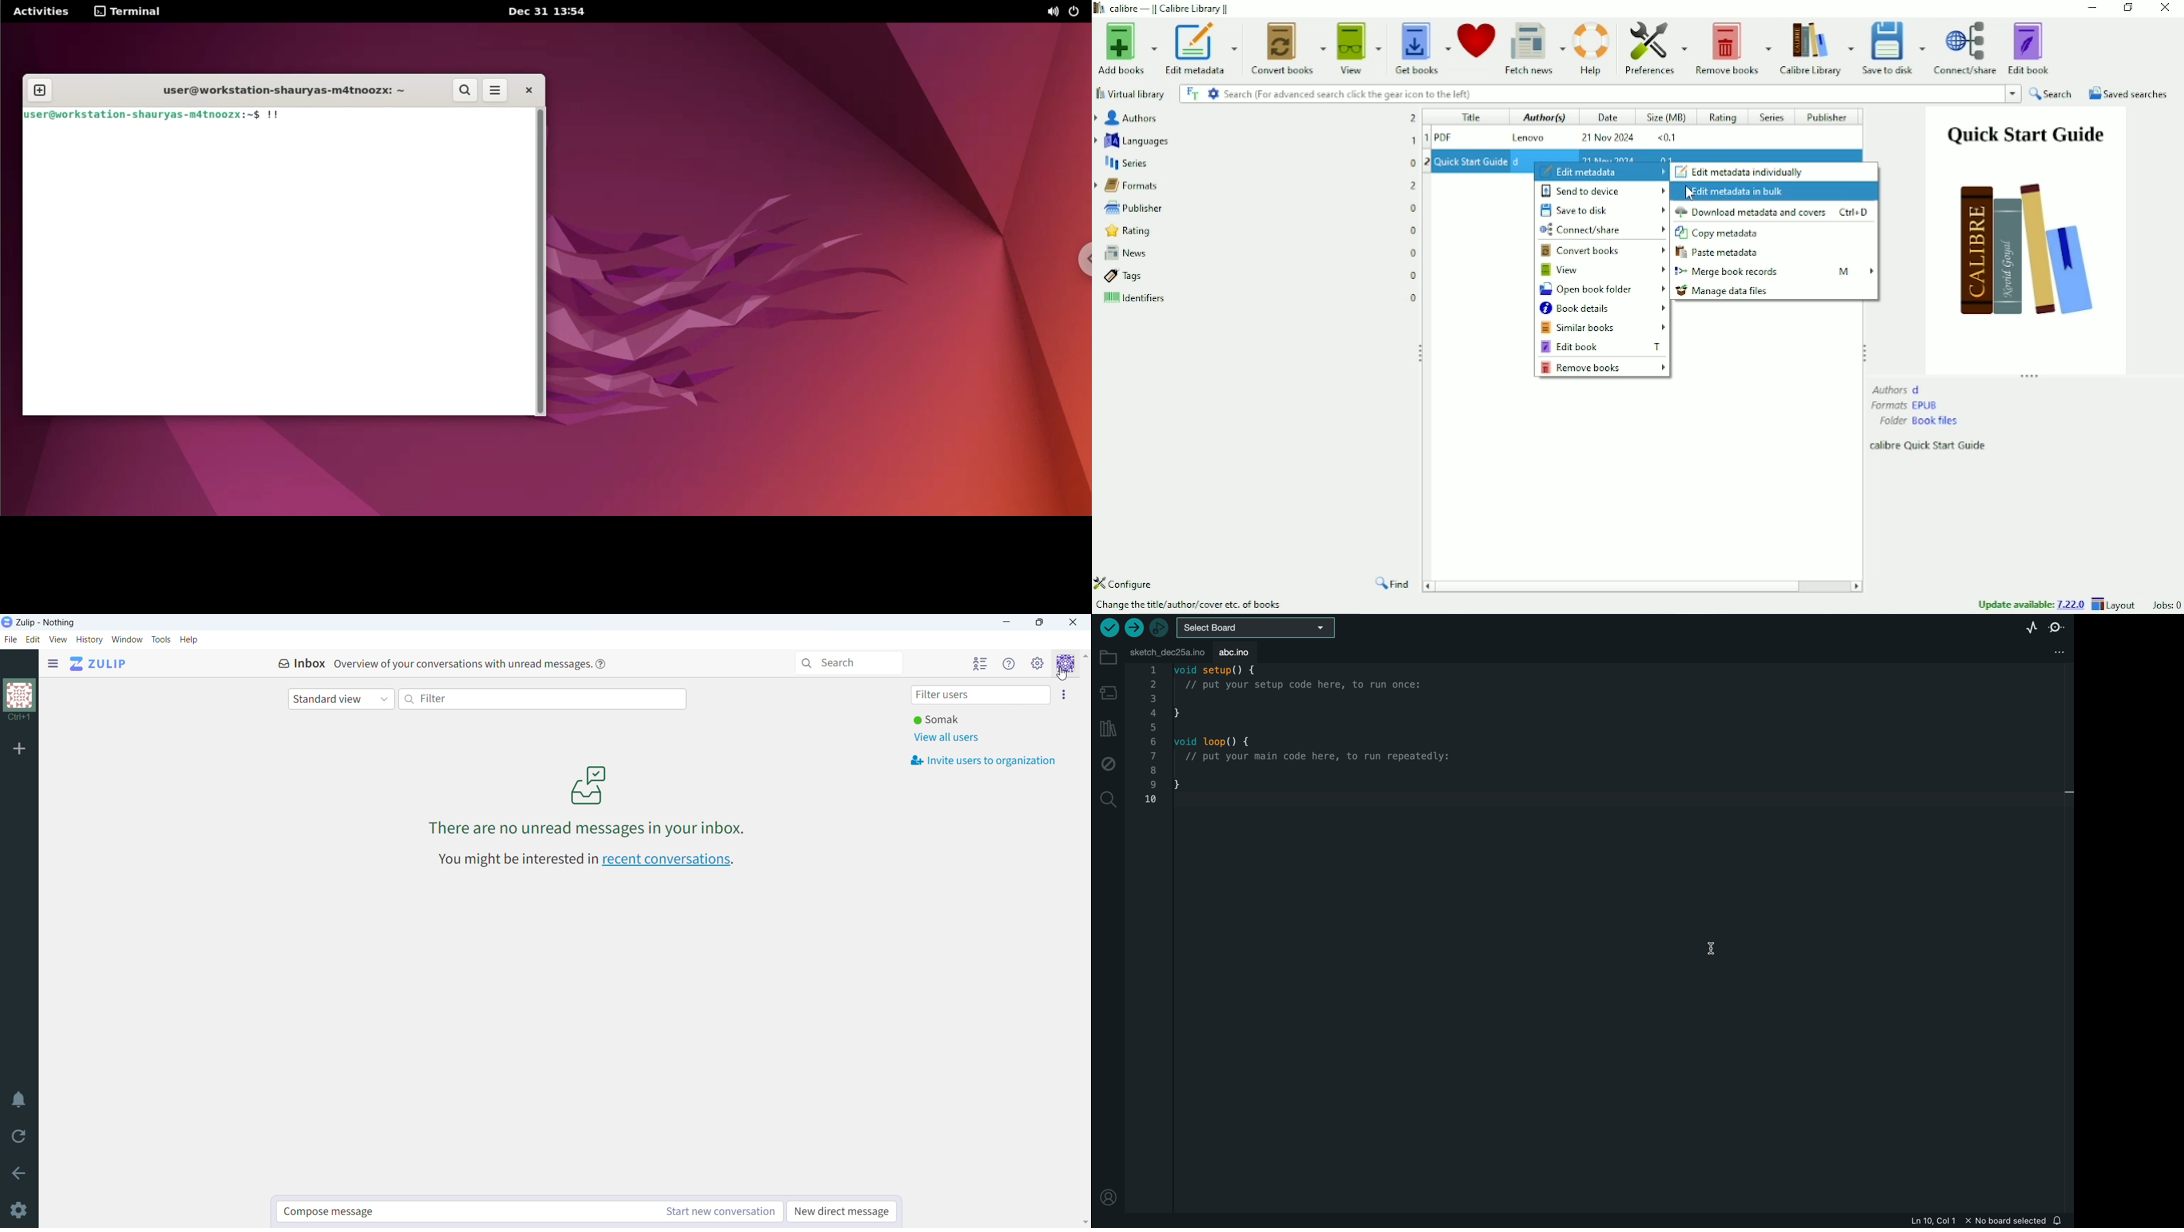 The height and width of the screenshot is (1232, 2184). What do you see at coordinates (1360, 47) in the screenshot?
I see `View` at bounding box center [1360, 47].